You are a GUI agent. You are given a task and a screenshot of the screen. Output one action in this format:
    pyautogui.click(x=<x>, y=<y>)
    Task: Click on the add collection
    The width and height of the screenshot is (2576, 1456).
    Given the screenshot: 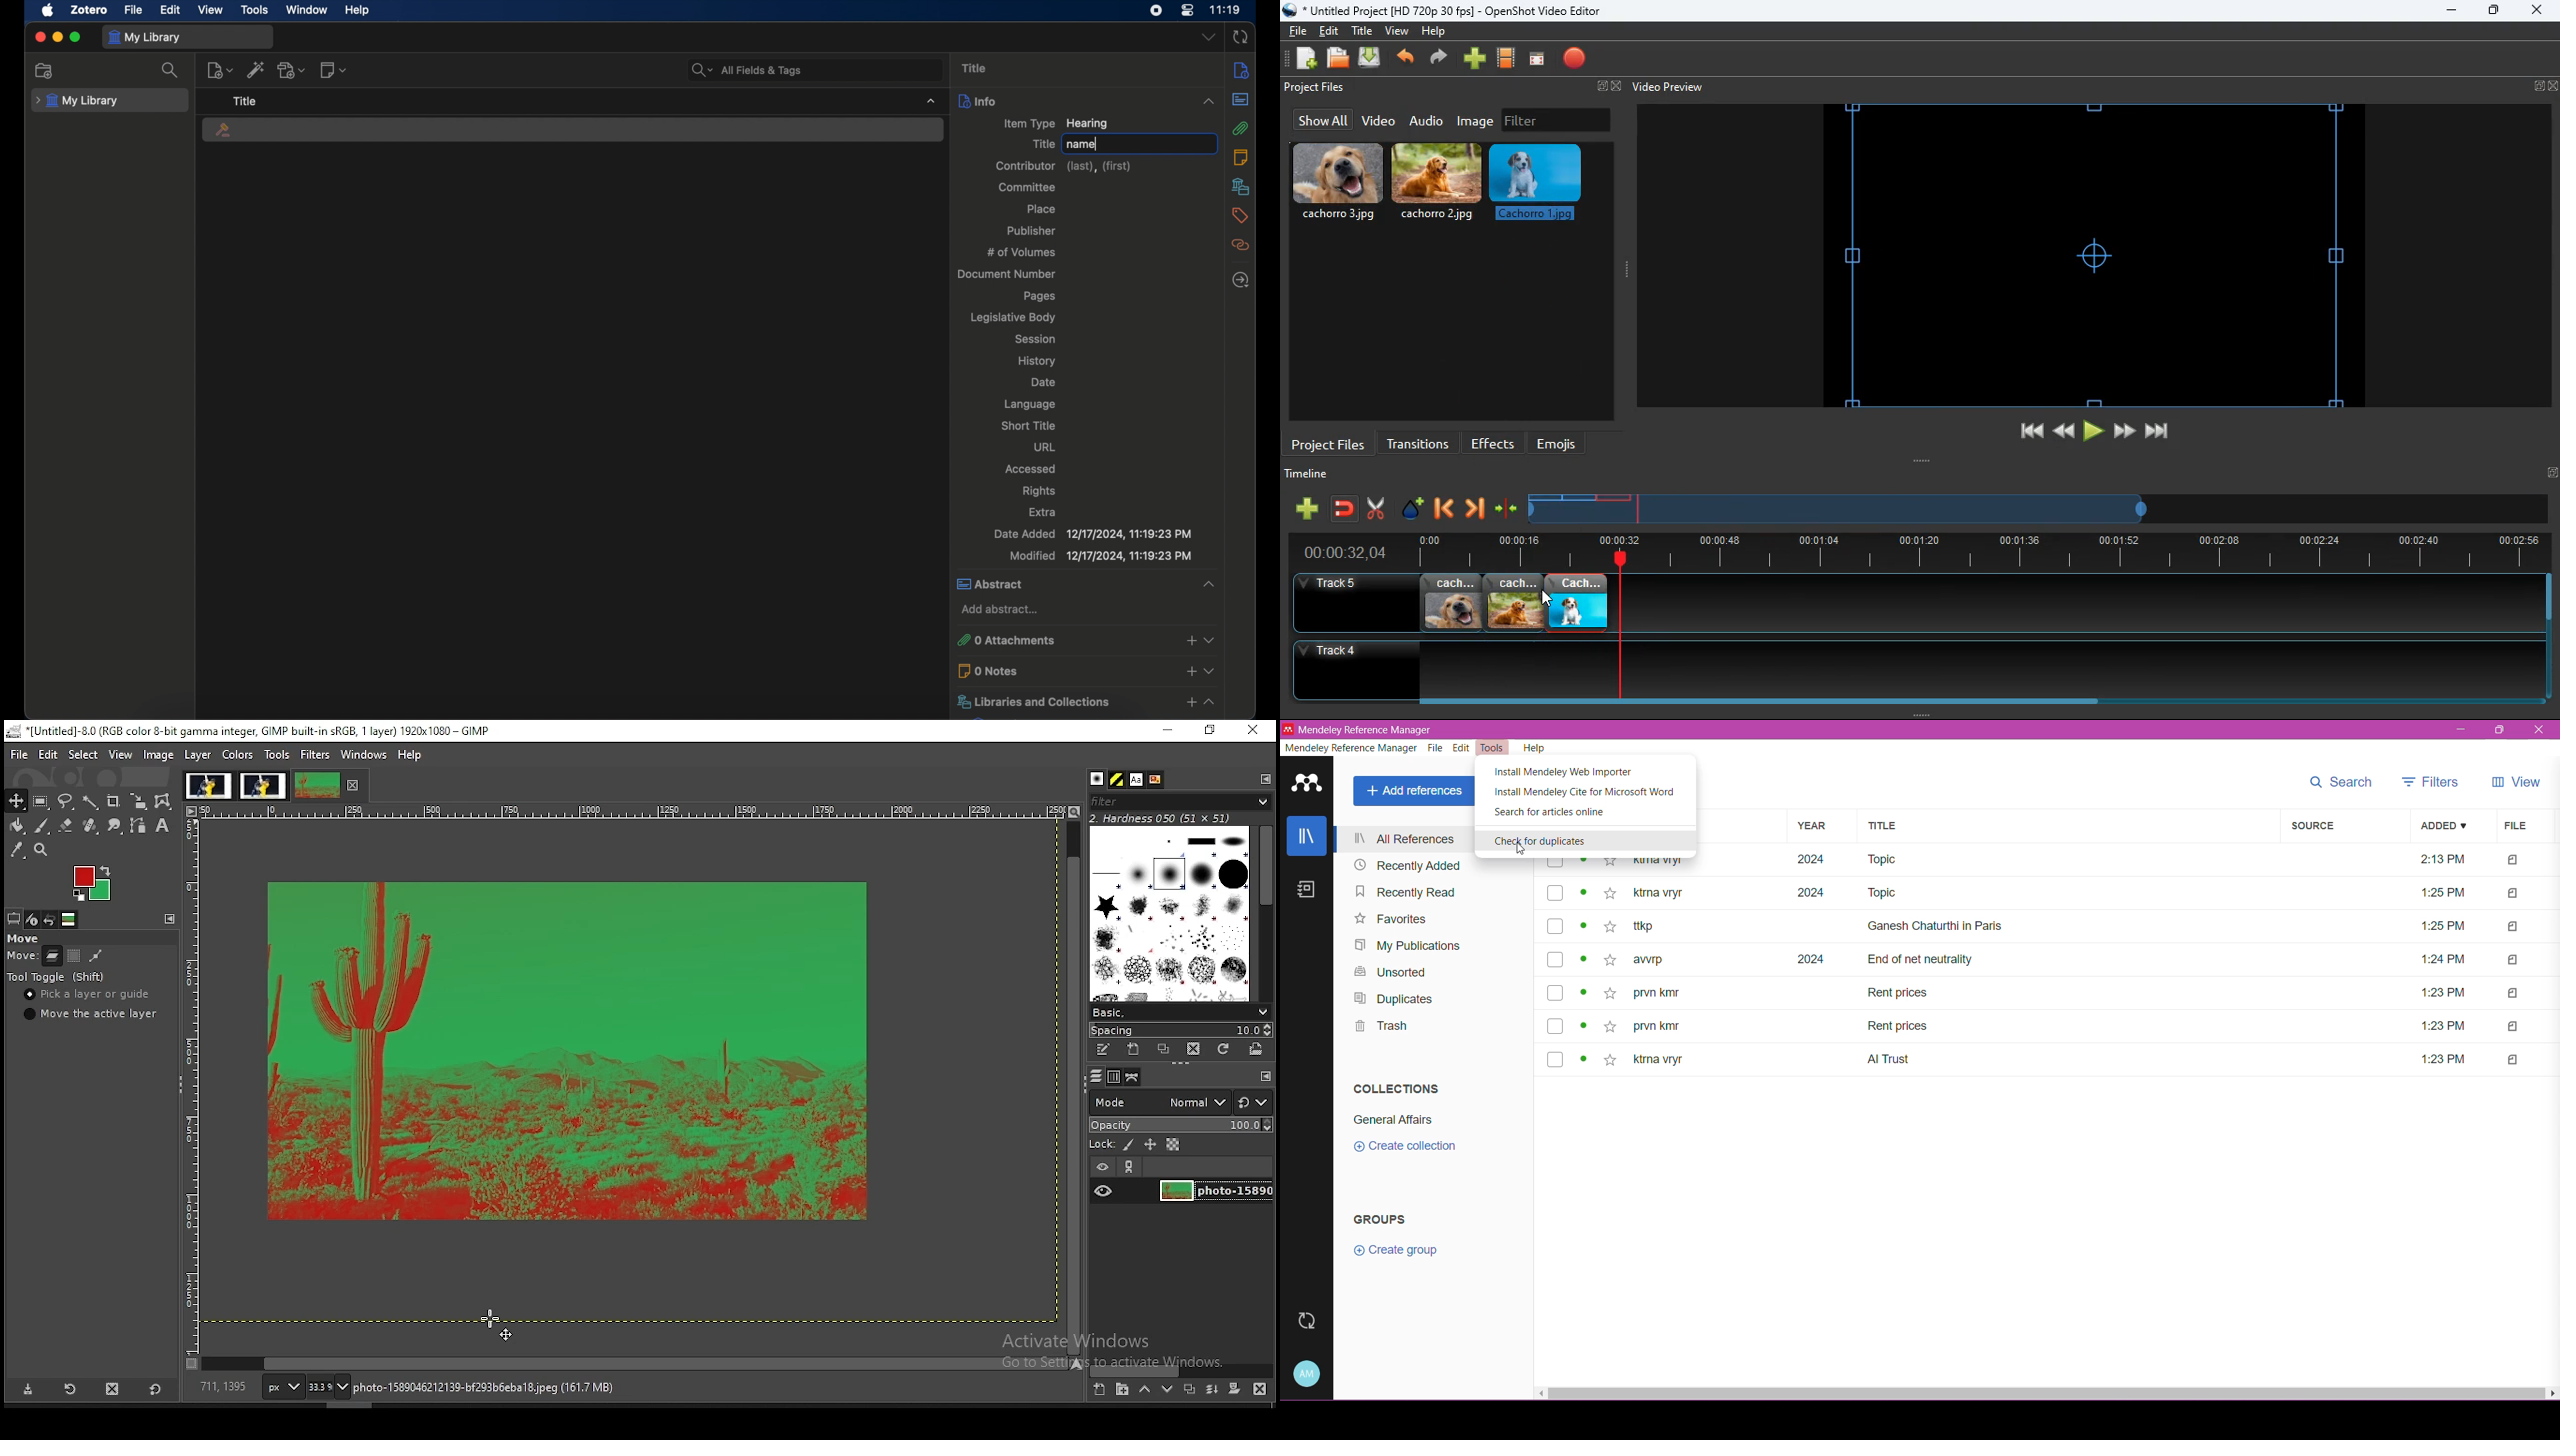 What is the action you would take?
    pyautogui.click(x=45, y=71)
    